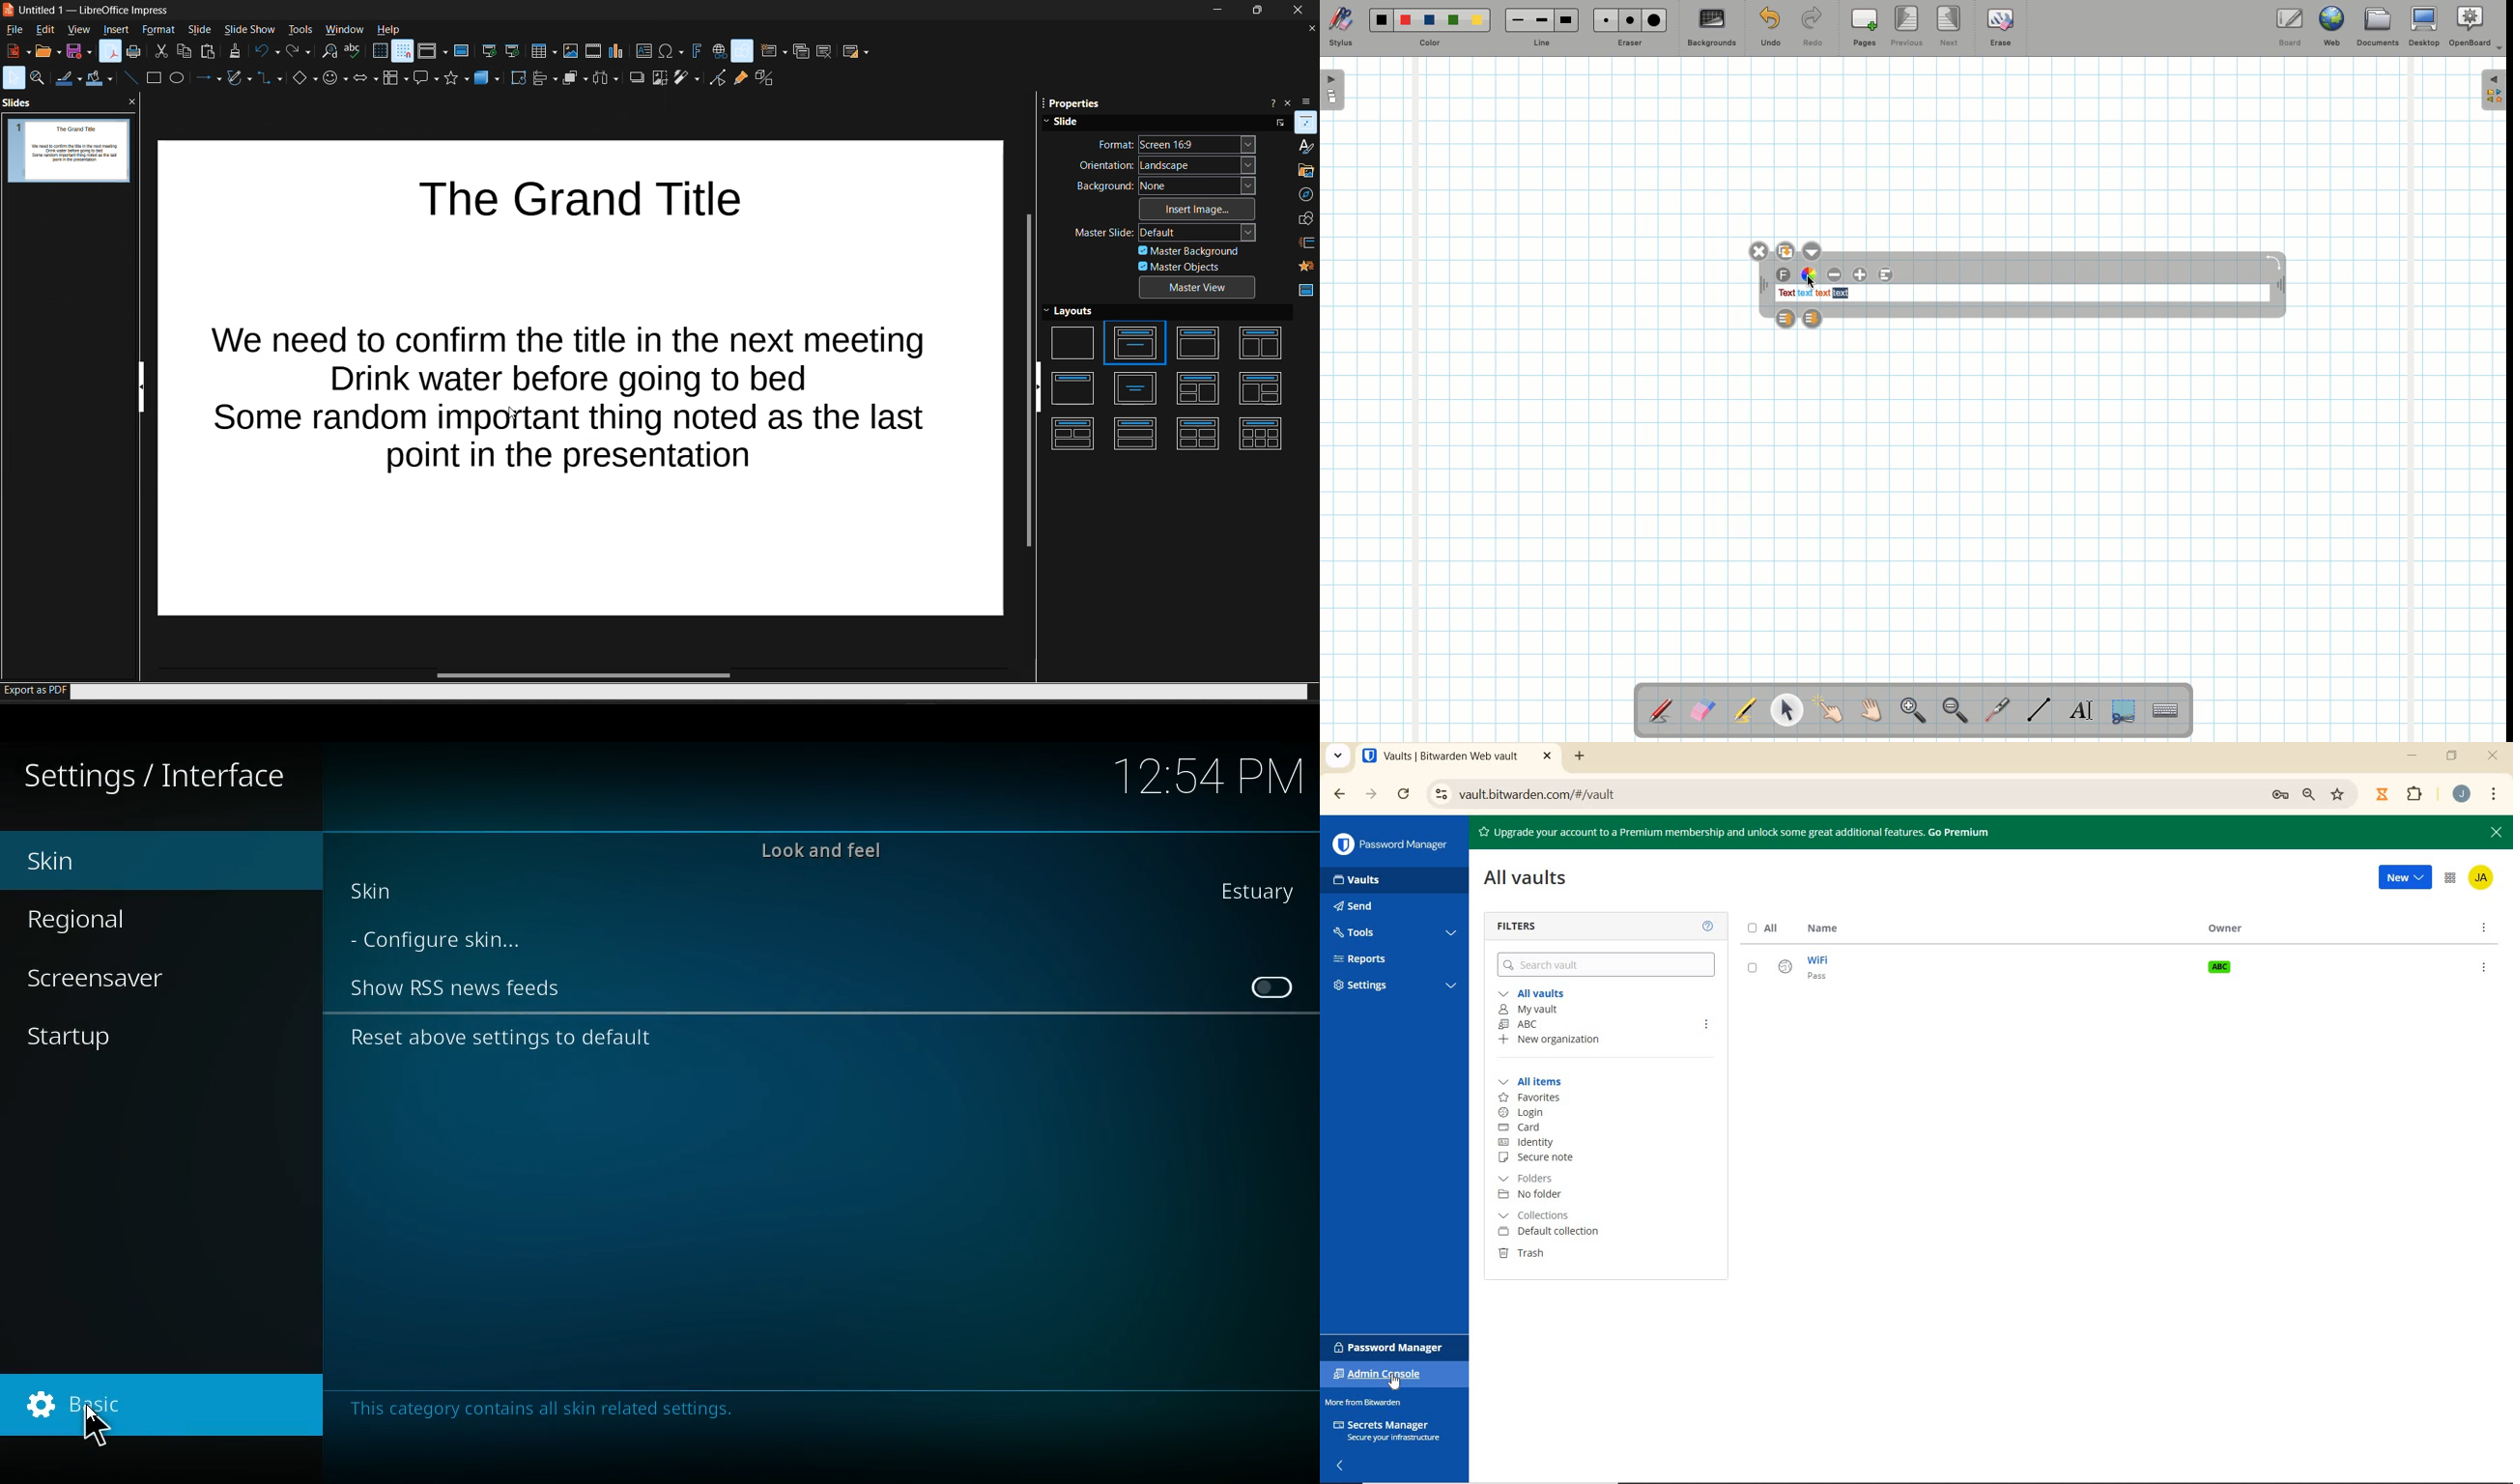 The image size is (2520, 1484). Describe the element at coordinates (78, 31) in the screenshot. I see `view` at that location.